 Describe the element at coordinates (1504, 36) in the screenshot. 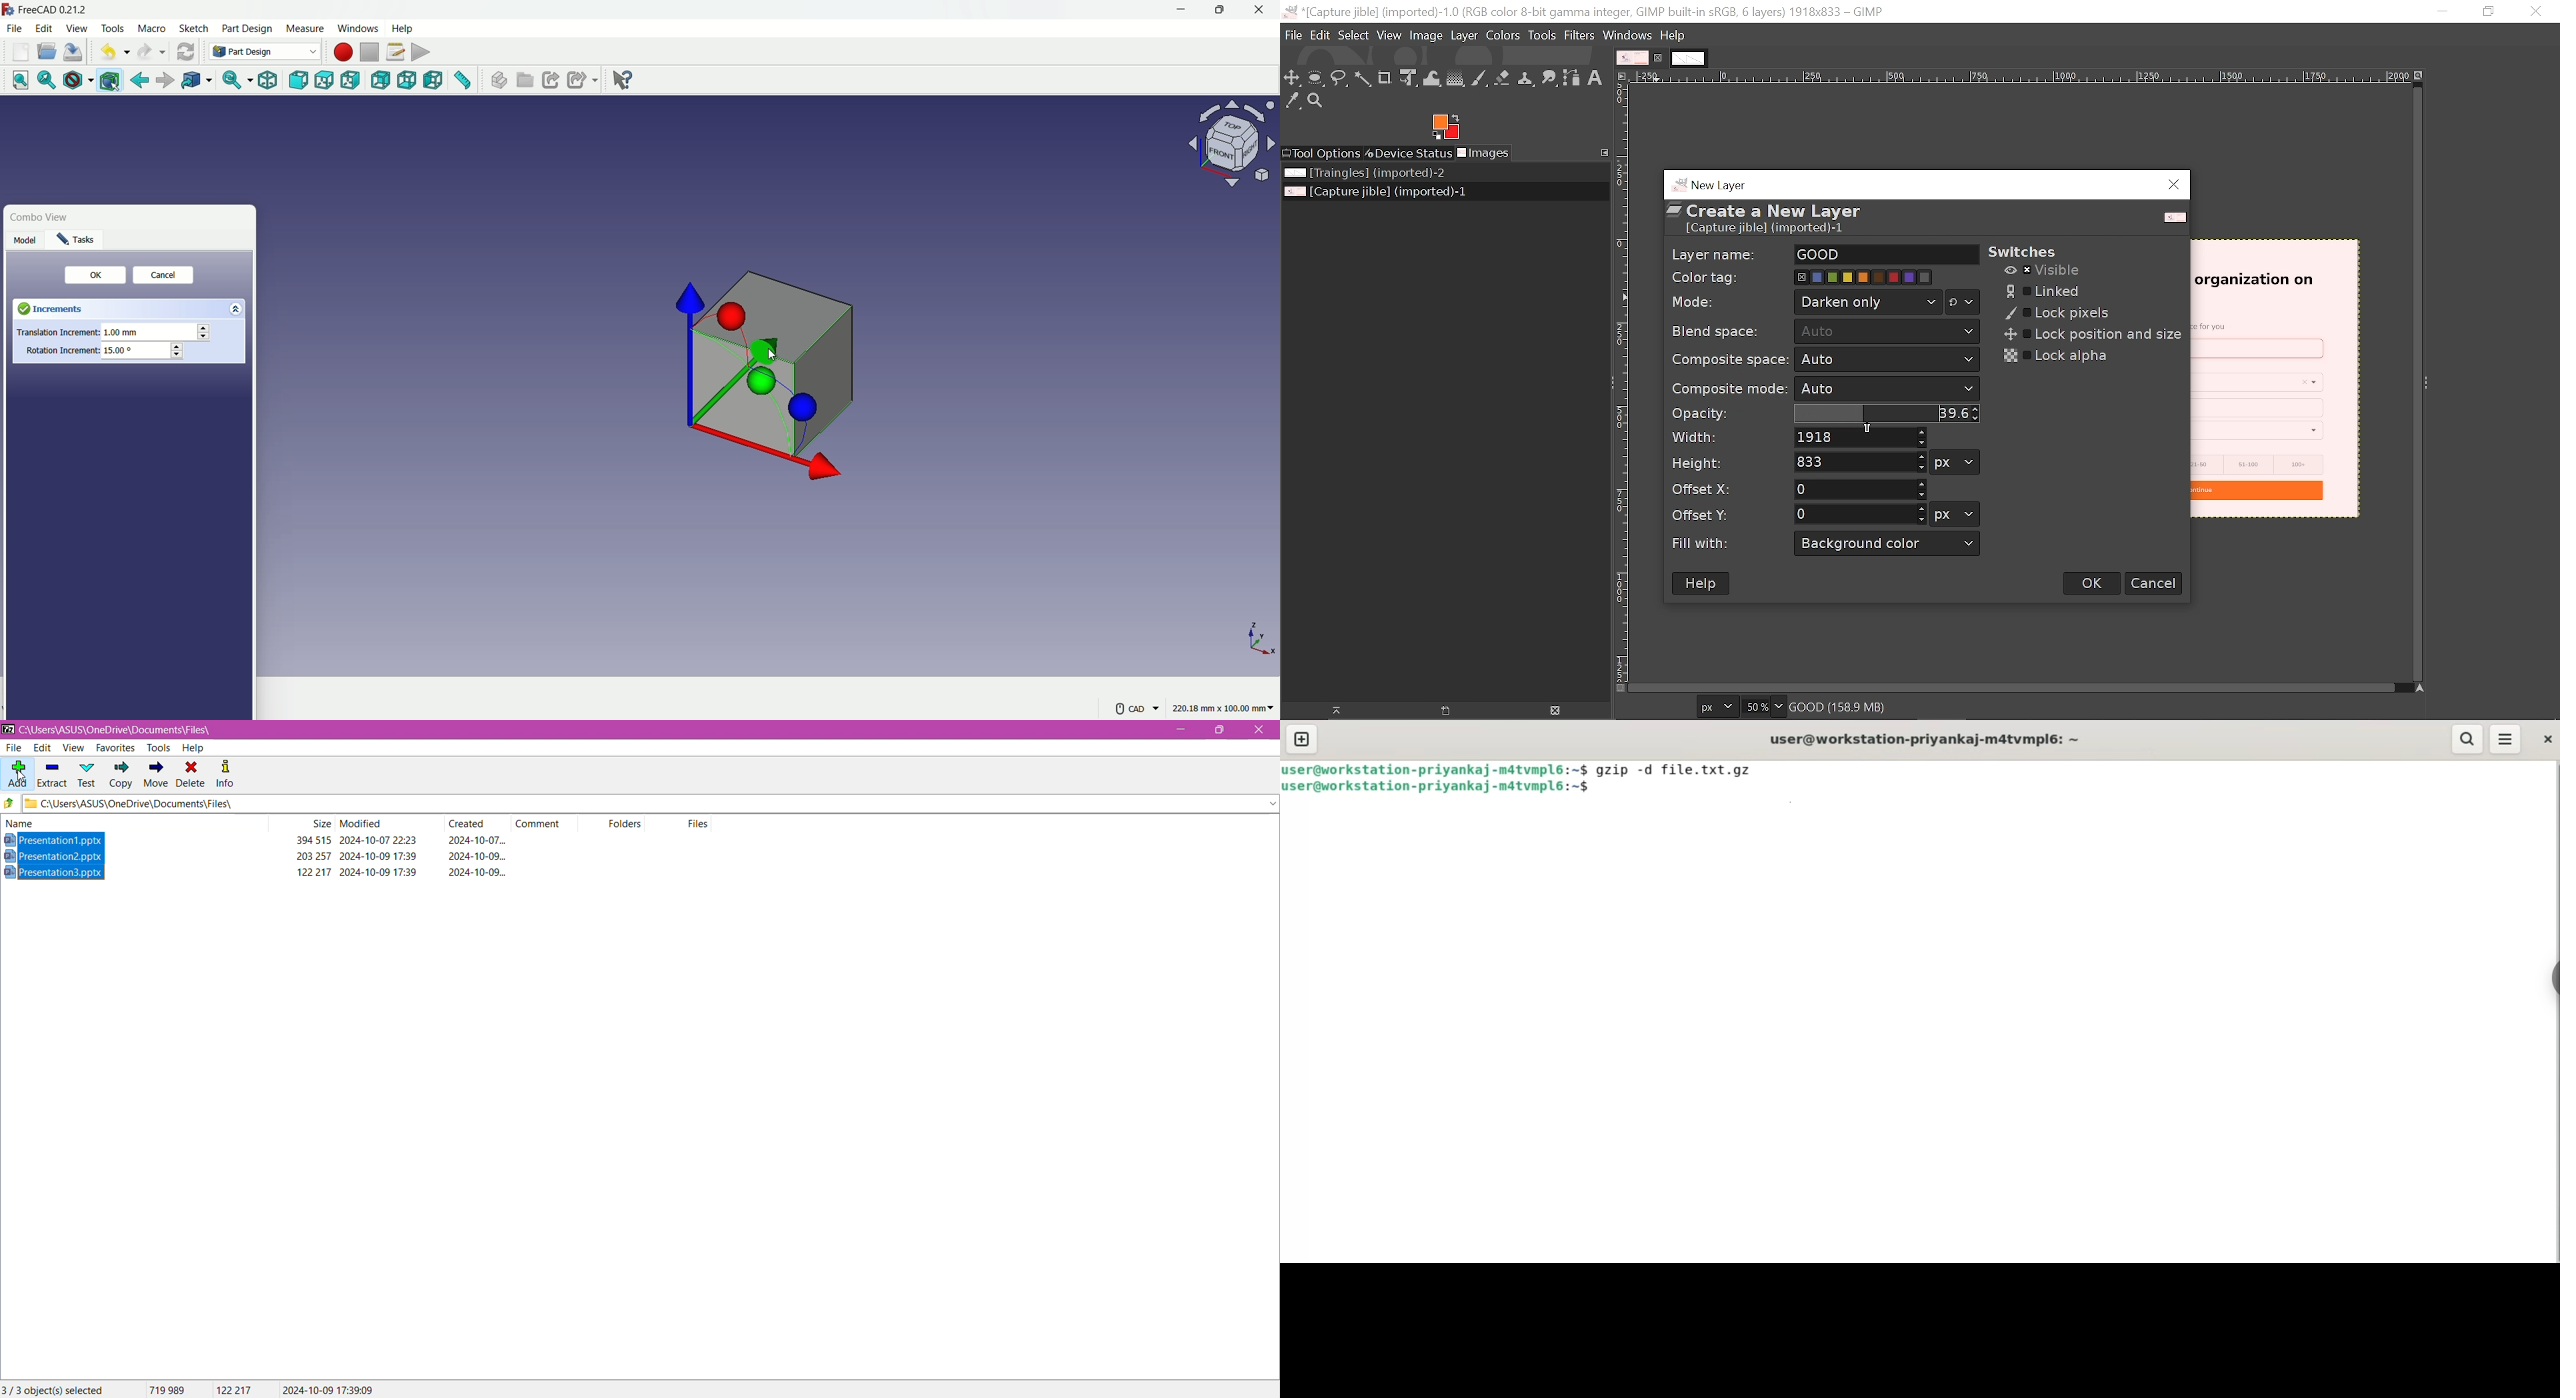

I see `Colors` at that location.